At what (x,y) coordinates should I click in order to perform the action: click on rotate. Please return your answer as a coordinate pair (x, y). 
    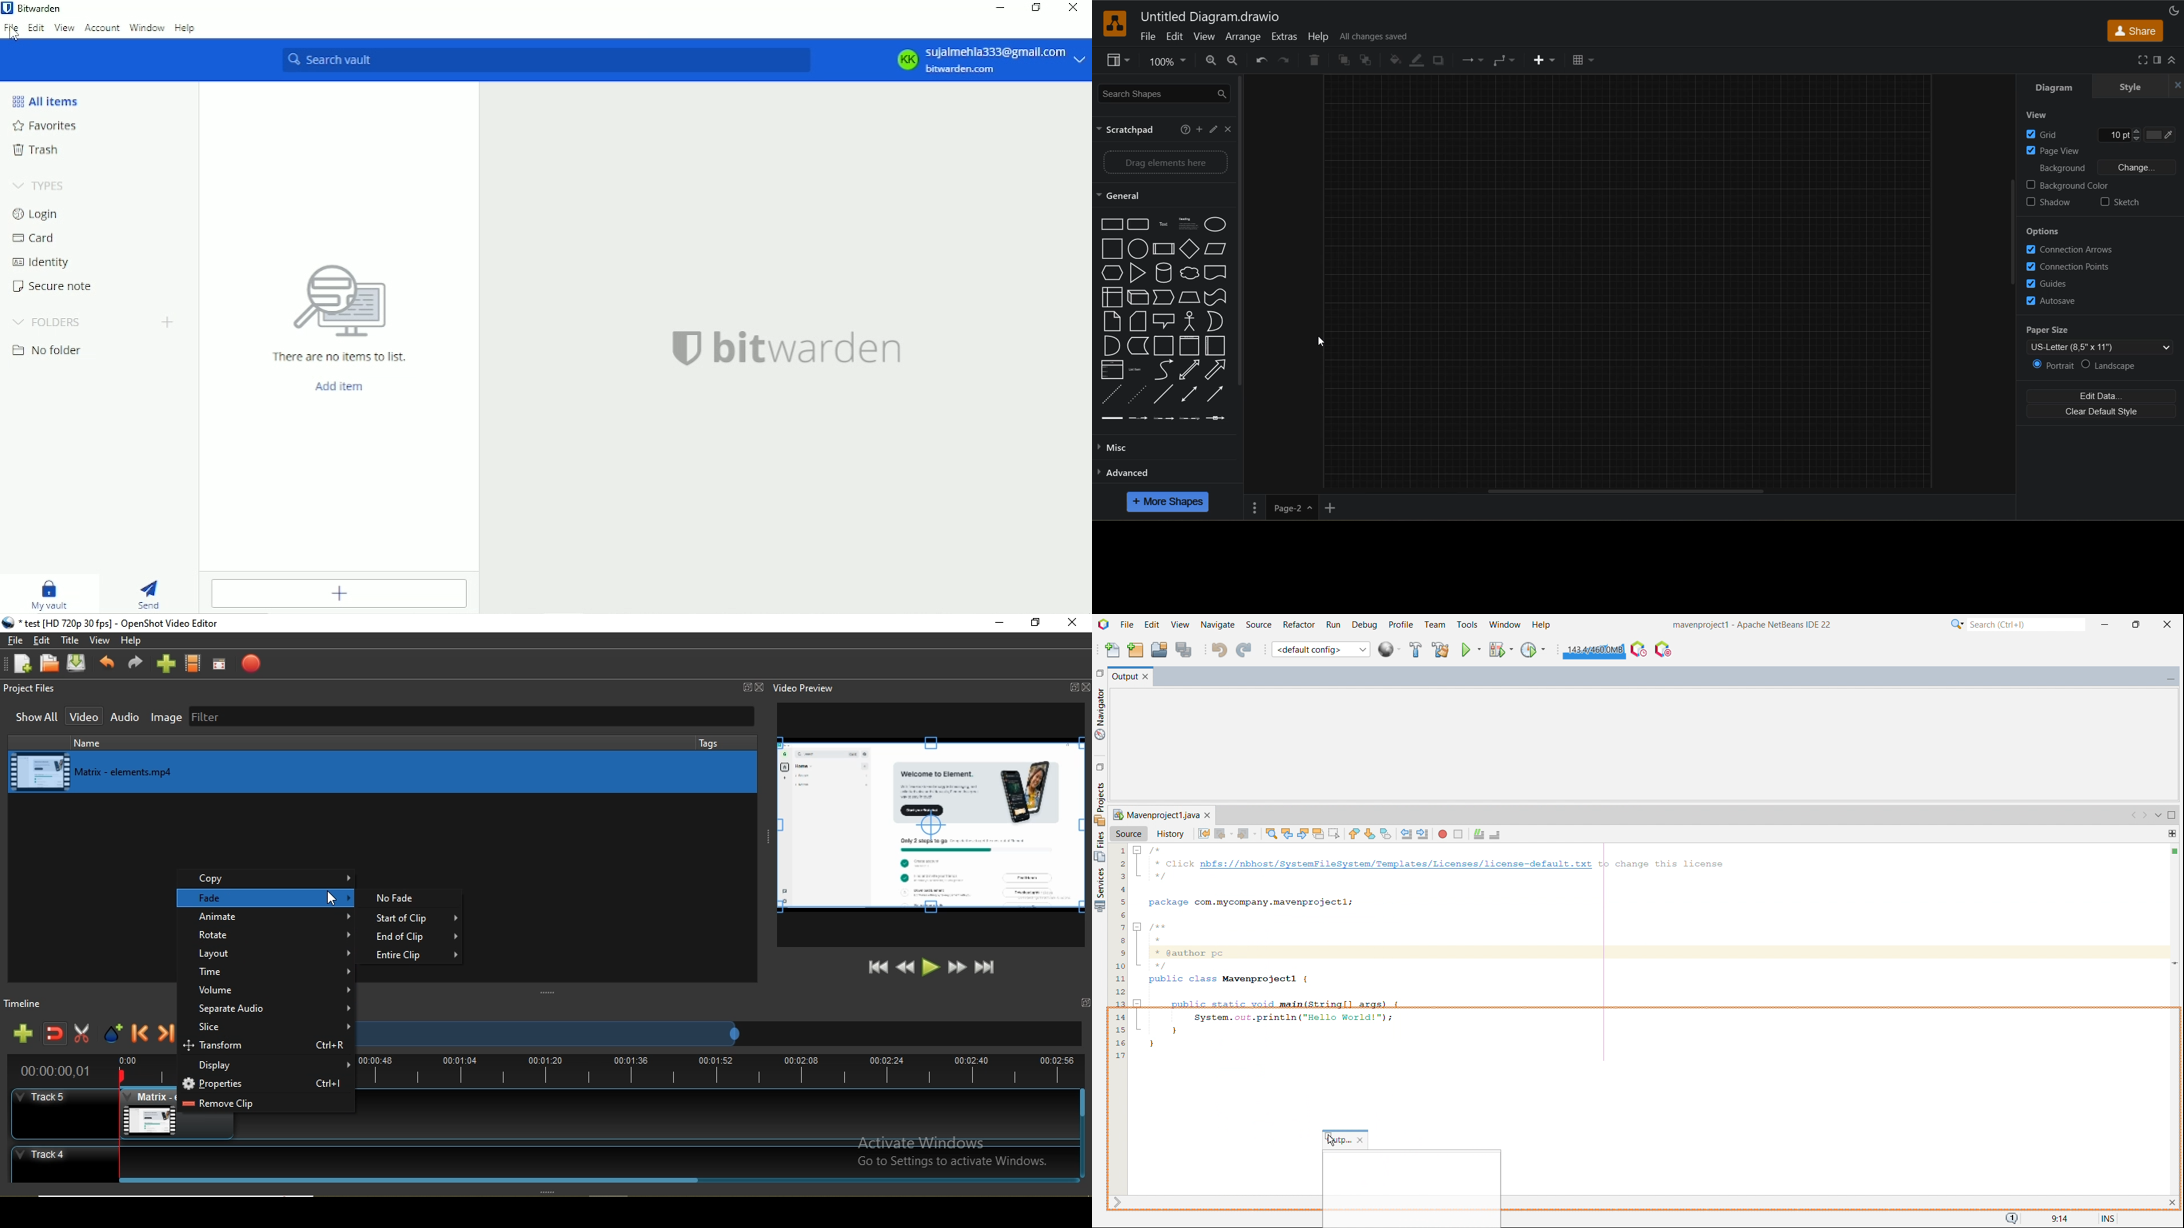
    Looking at the image, I should click on (264, 935).